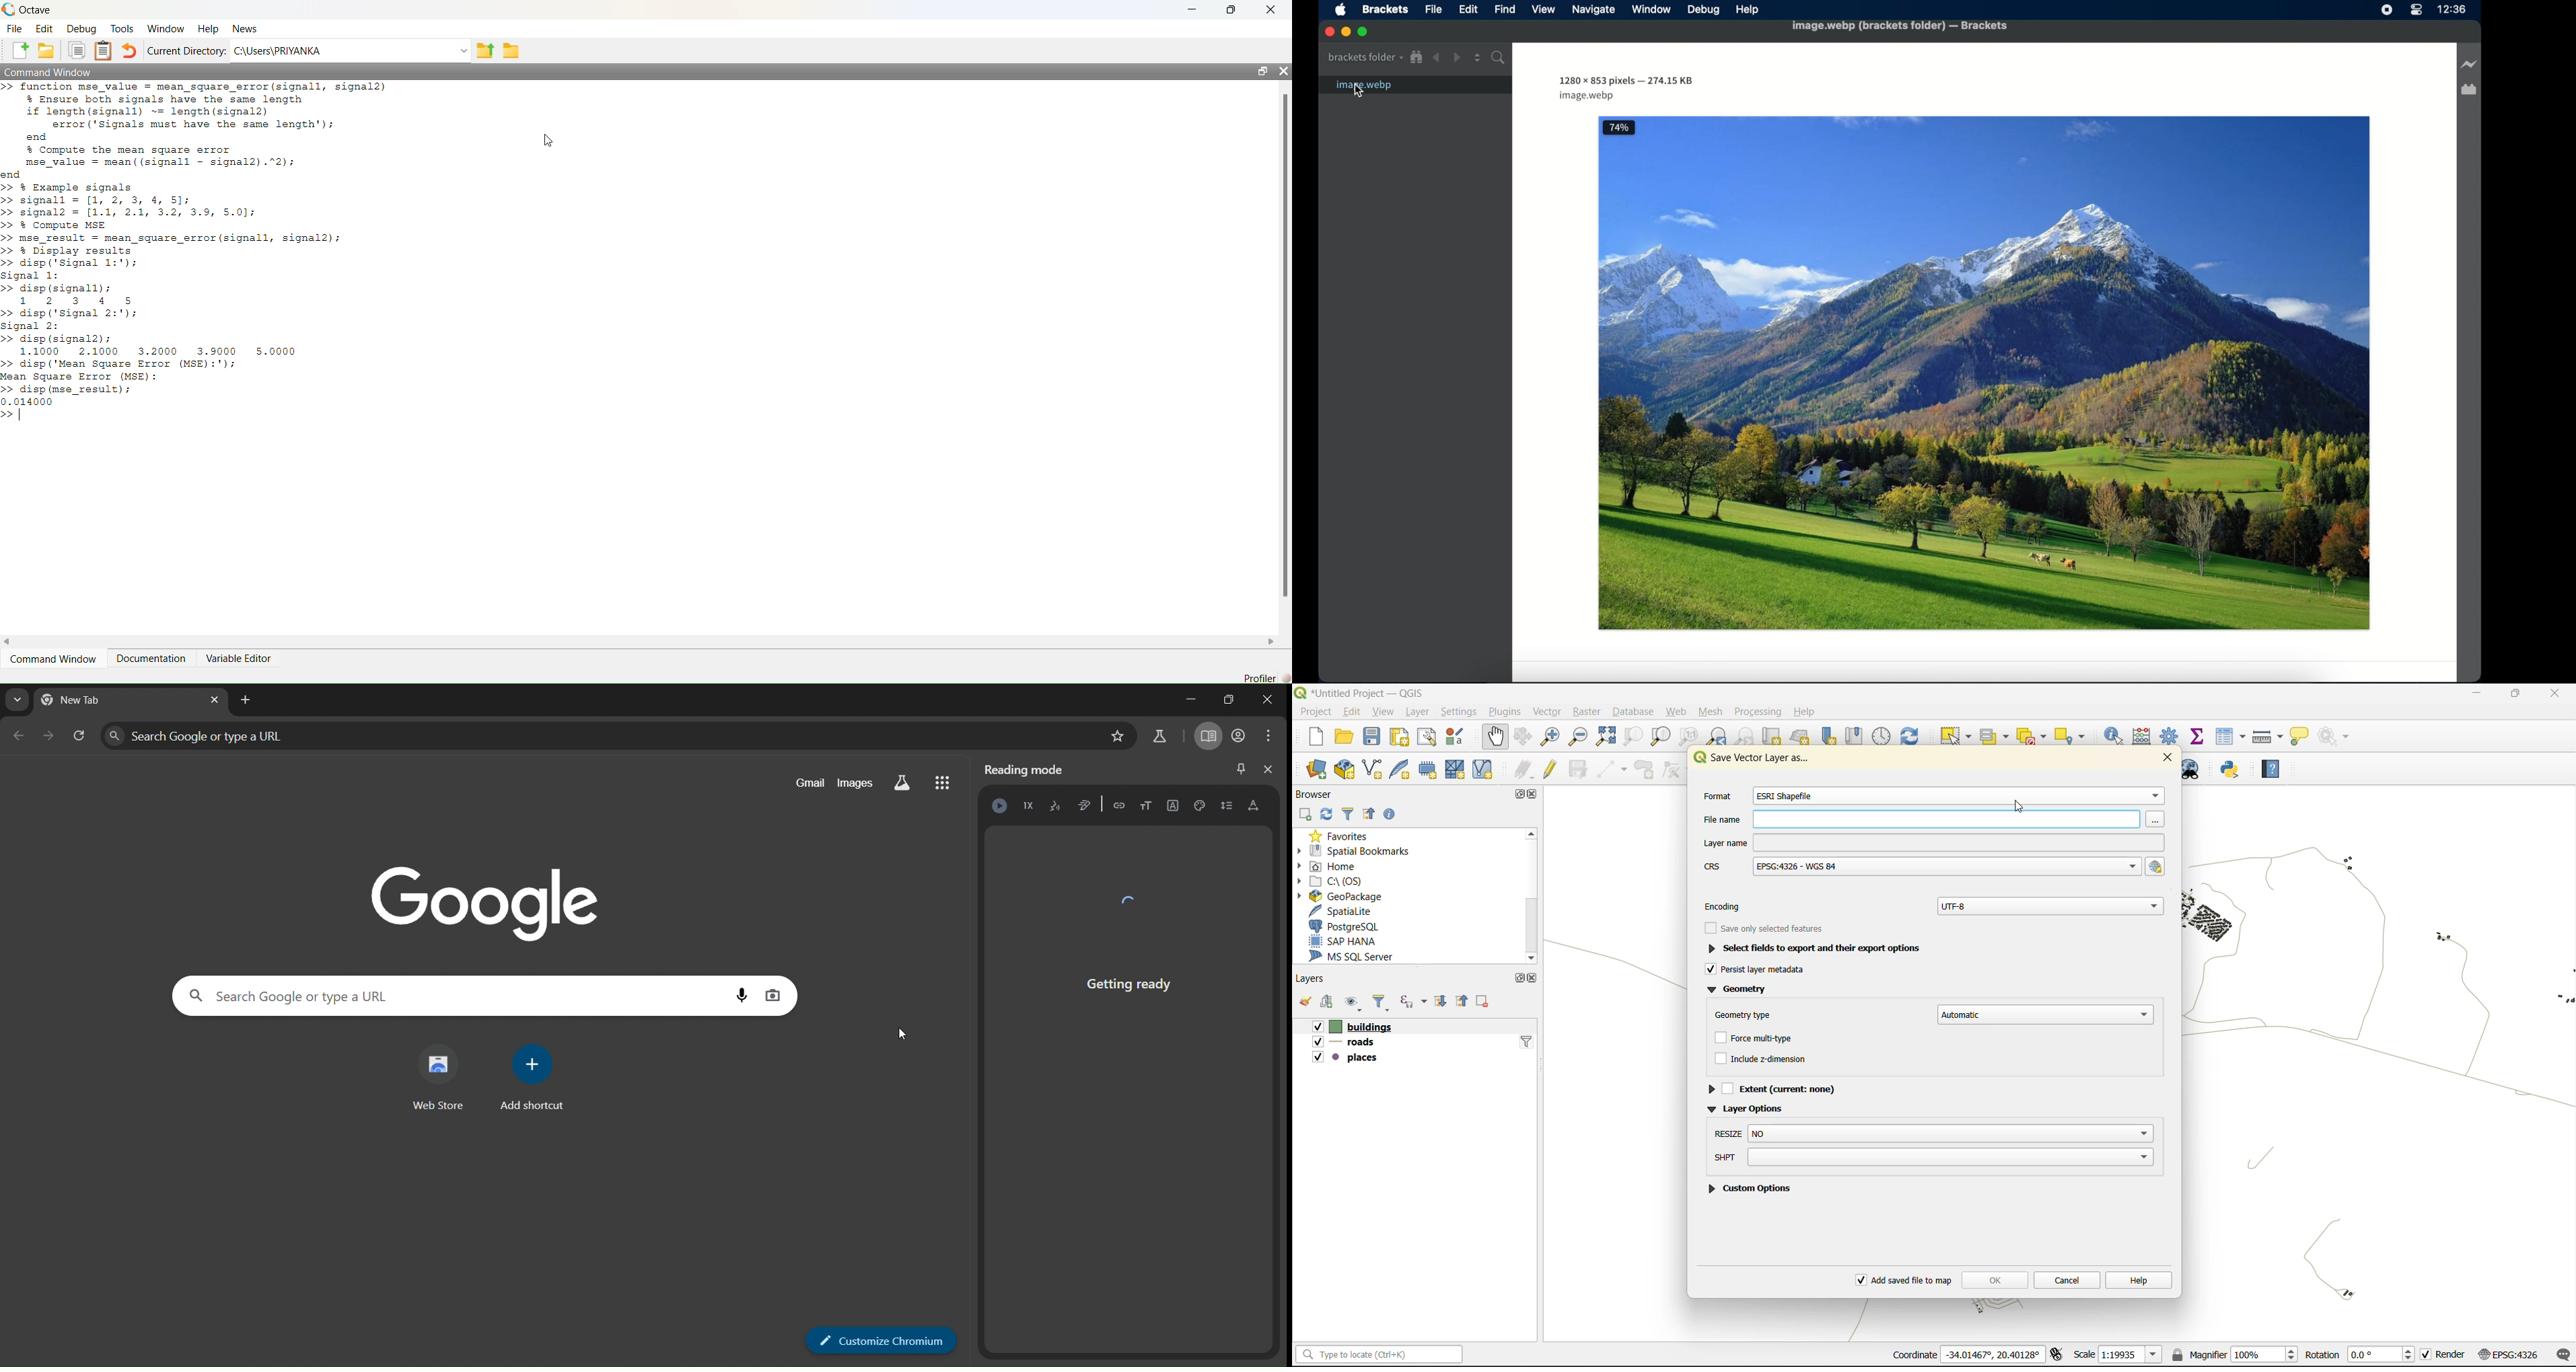 Image resolution: width=2576 pixels, height=1372 pixels. I want to click on share folder, so click(487, 50).